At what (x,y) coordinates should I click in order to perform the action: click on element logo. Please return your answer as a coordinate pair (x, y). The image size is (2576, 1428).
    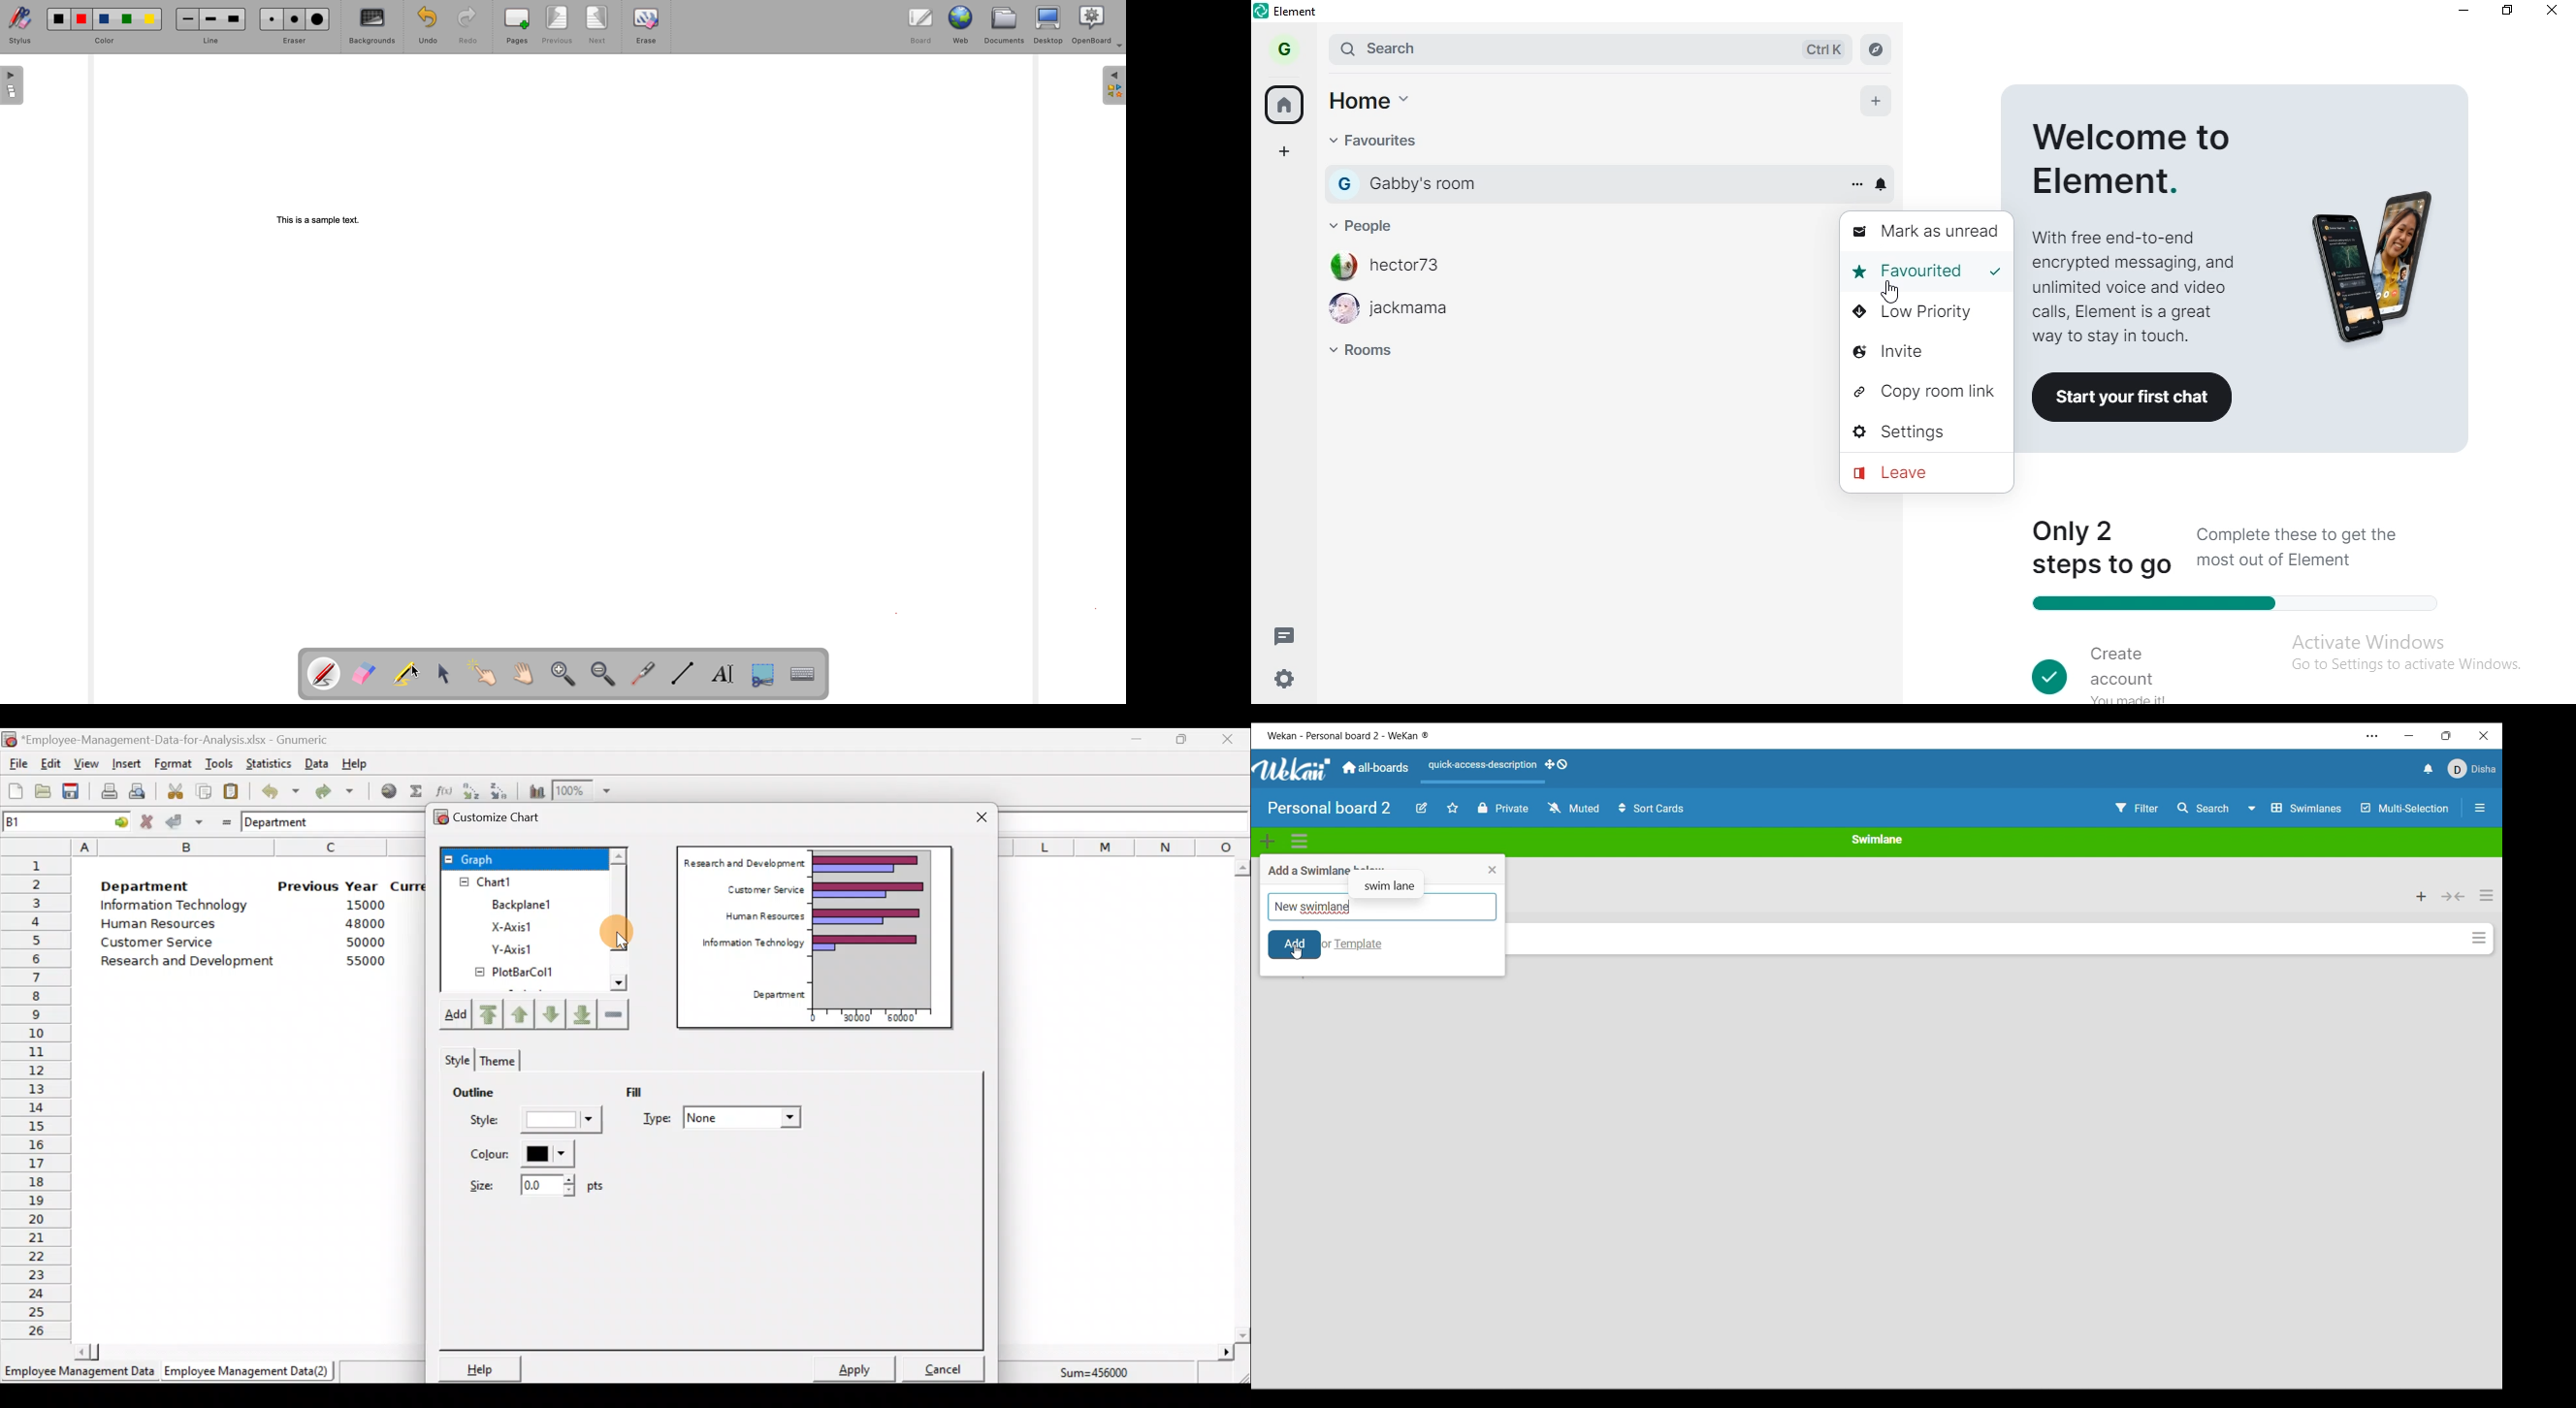
    Looking at the image, I should click on (1262, 11).